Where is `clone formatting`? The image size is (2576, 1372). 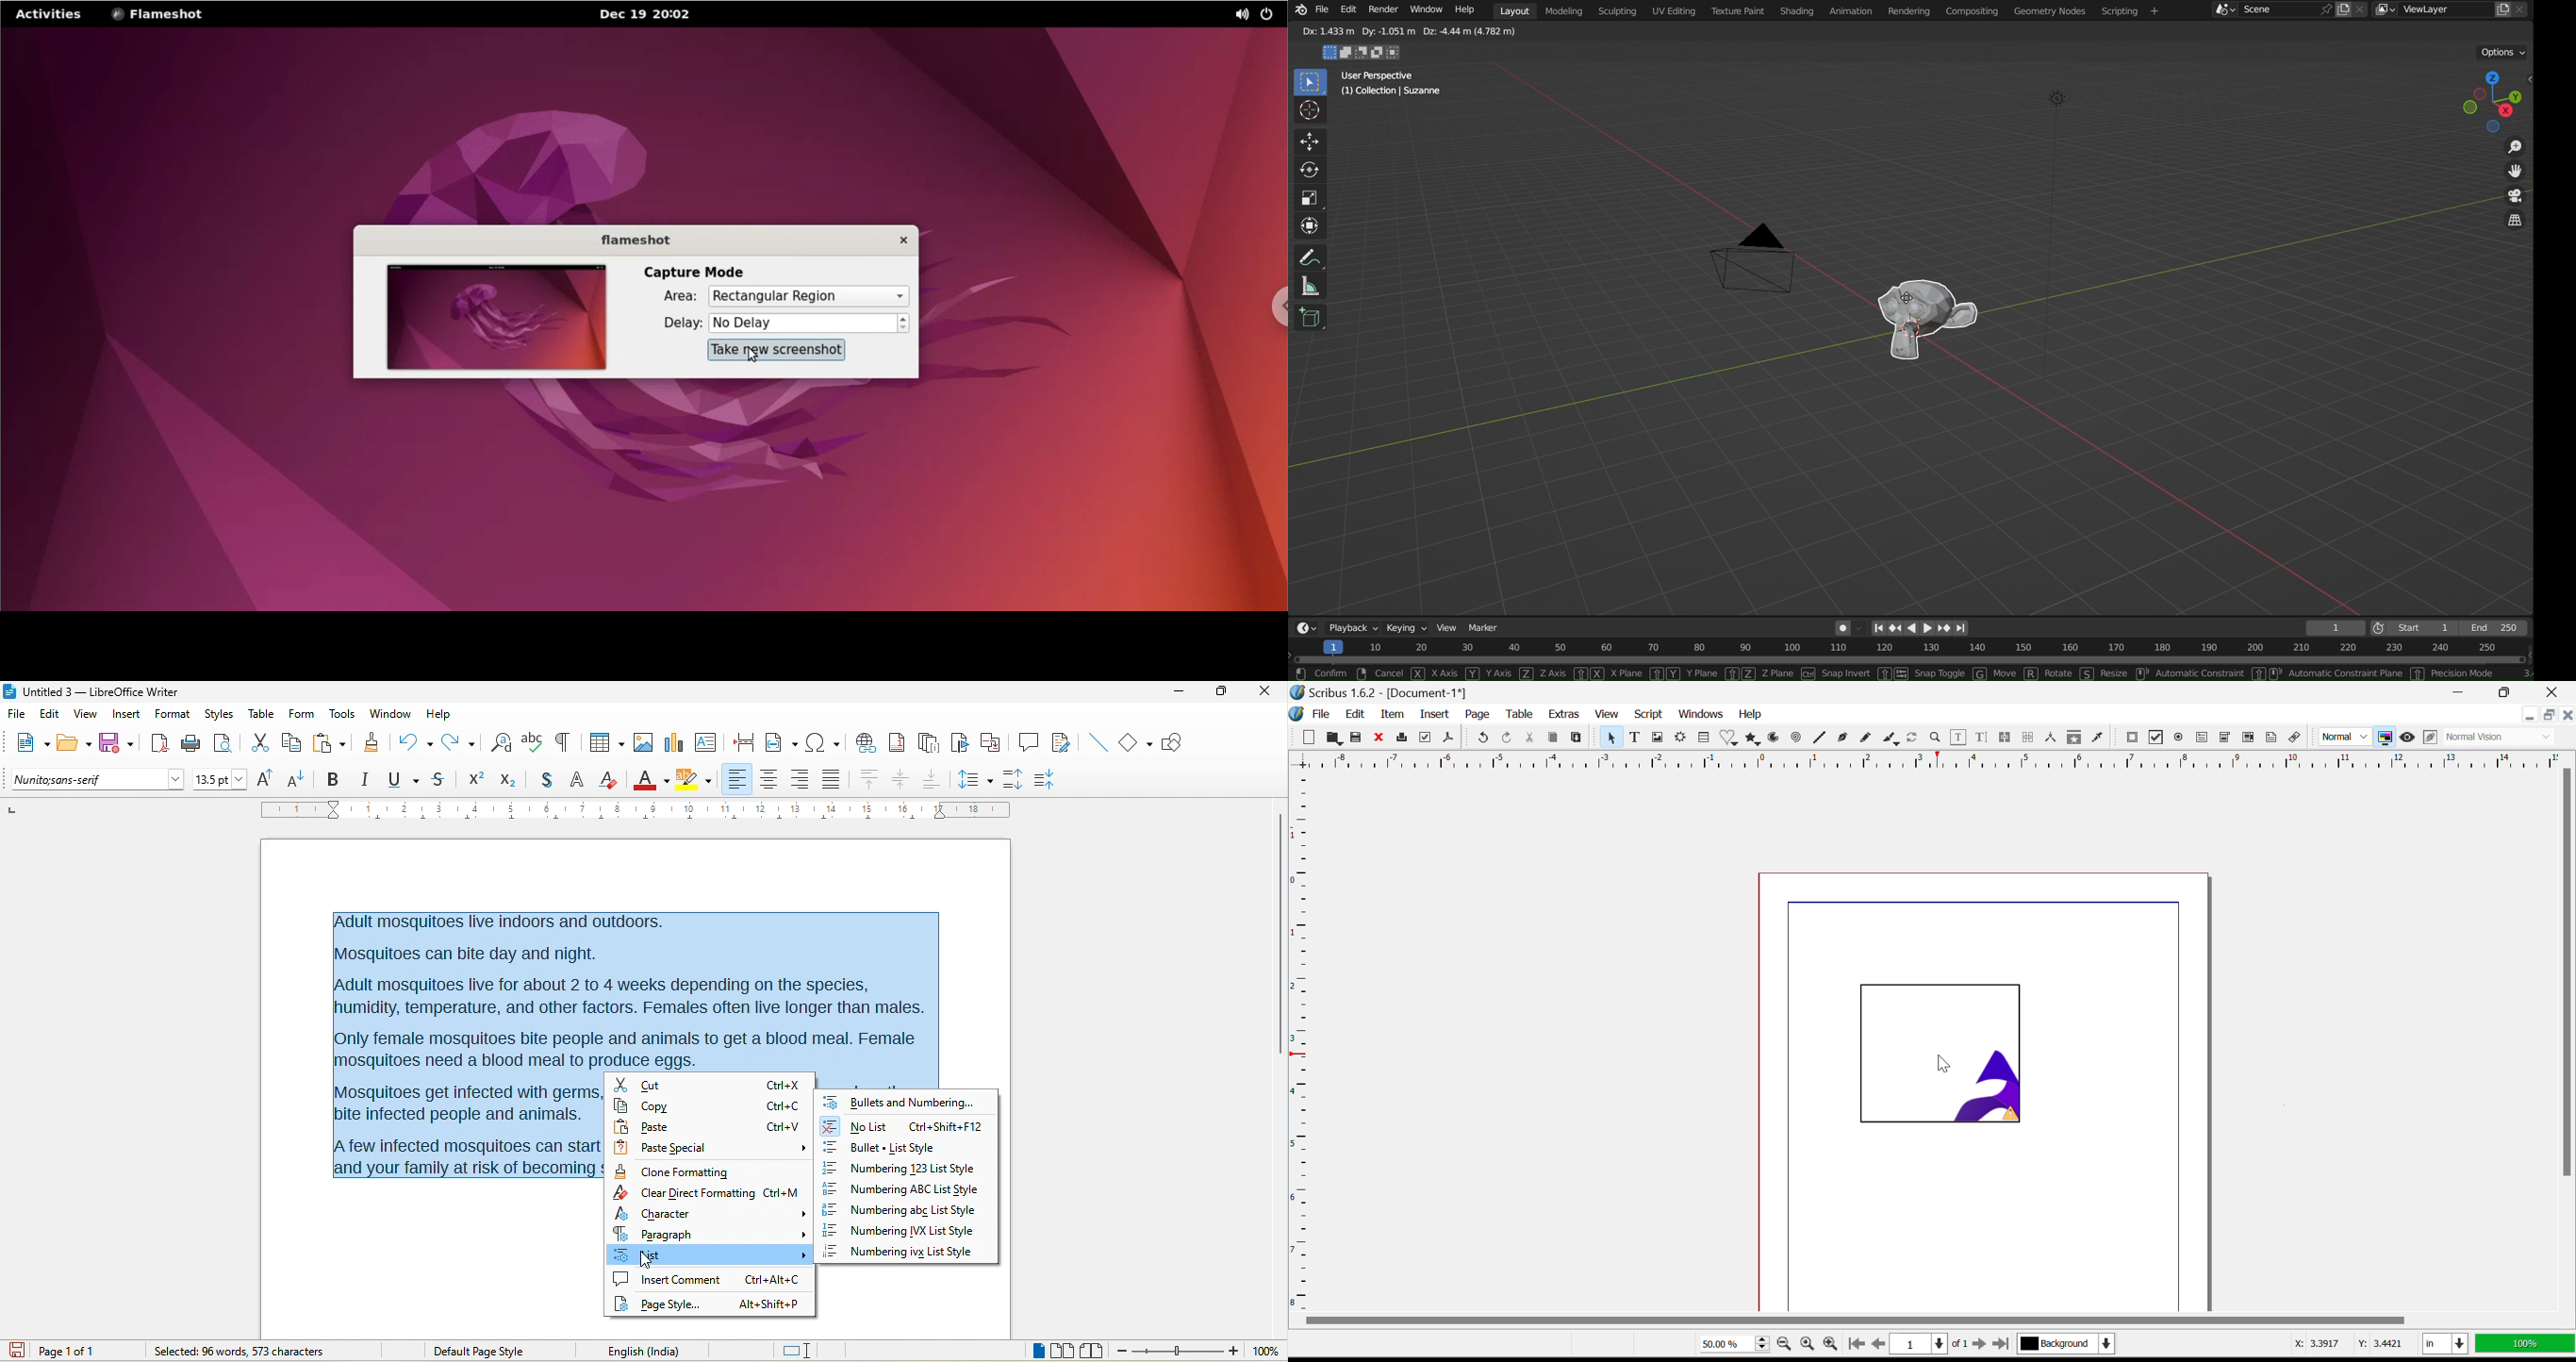
clone formatting is located at coordinates (374, 744).